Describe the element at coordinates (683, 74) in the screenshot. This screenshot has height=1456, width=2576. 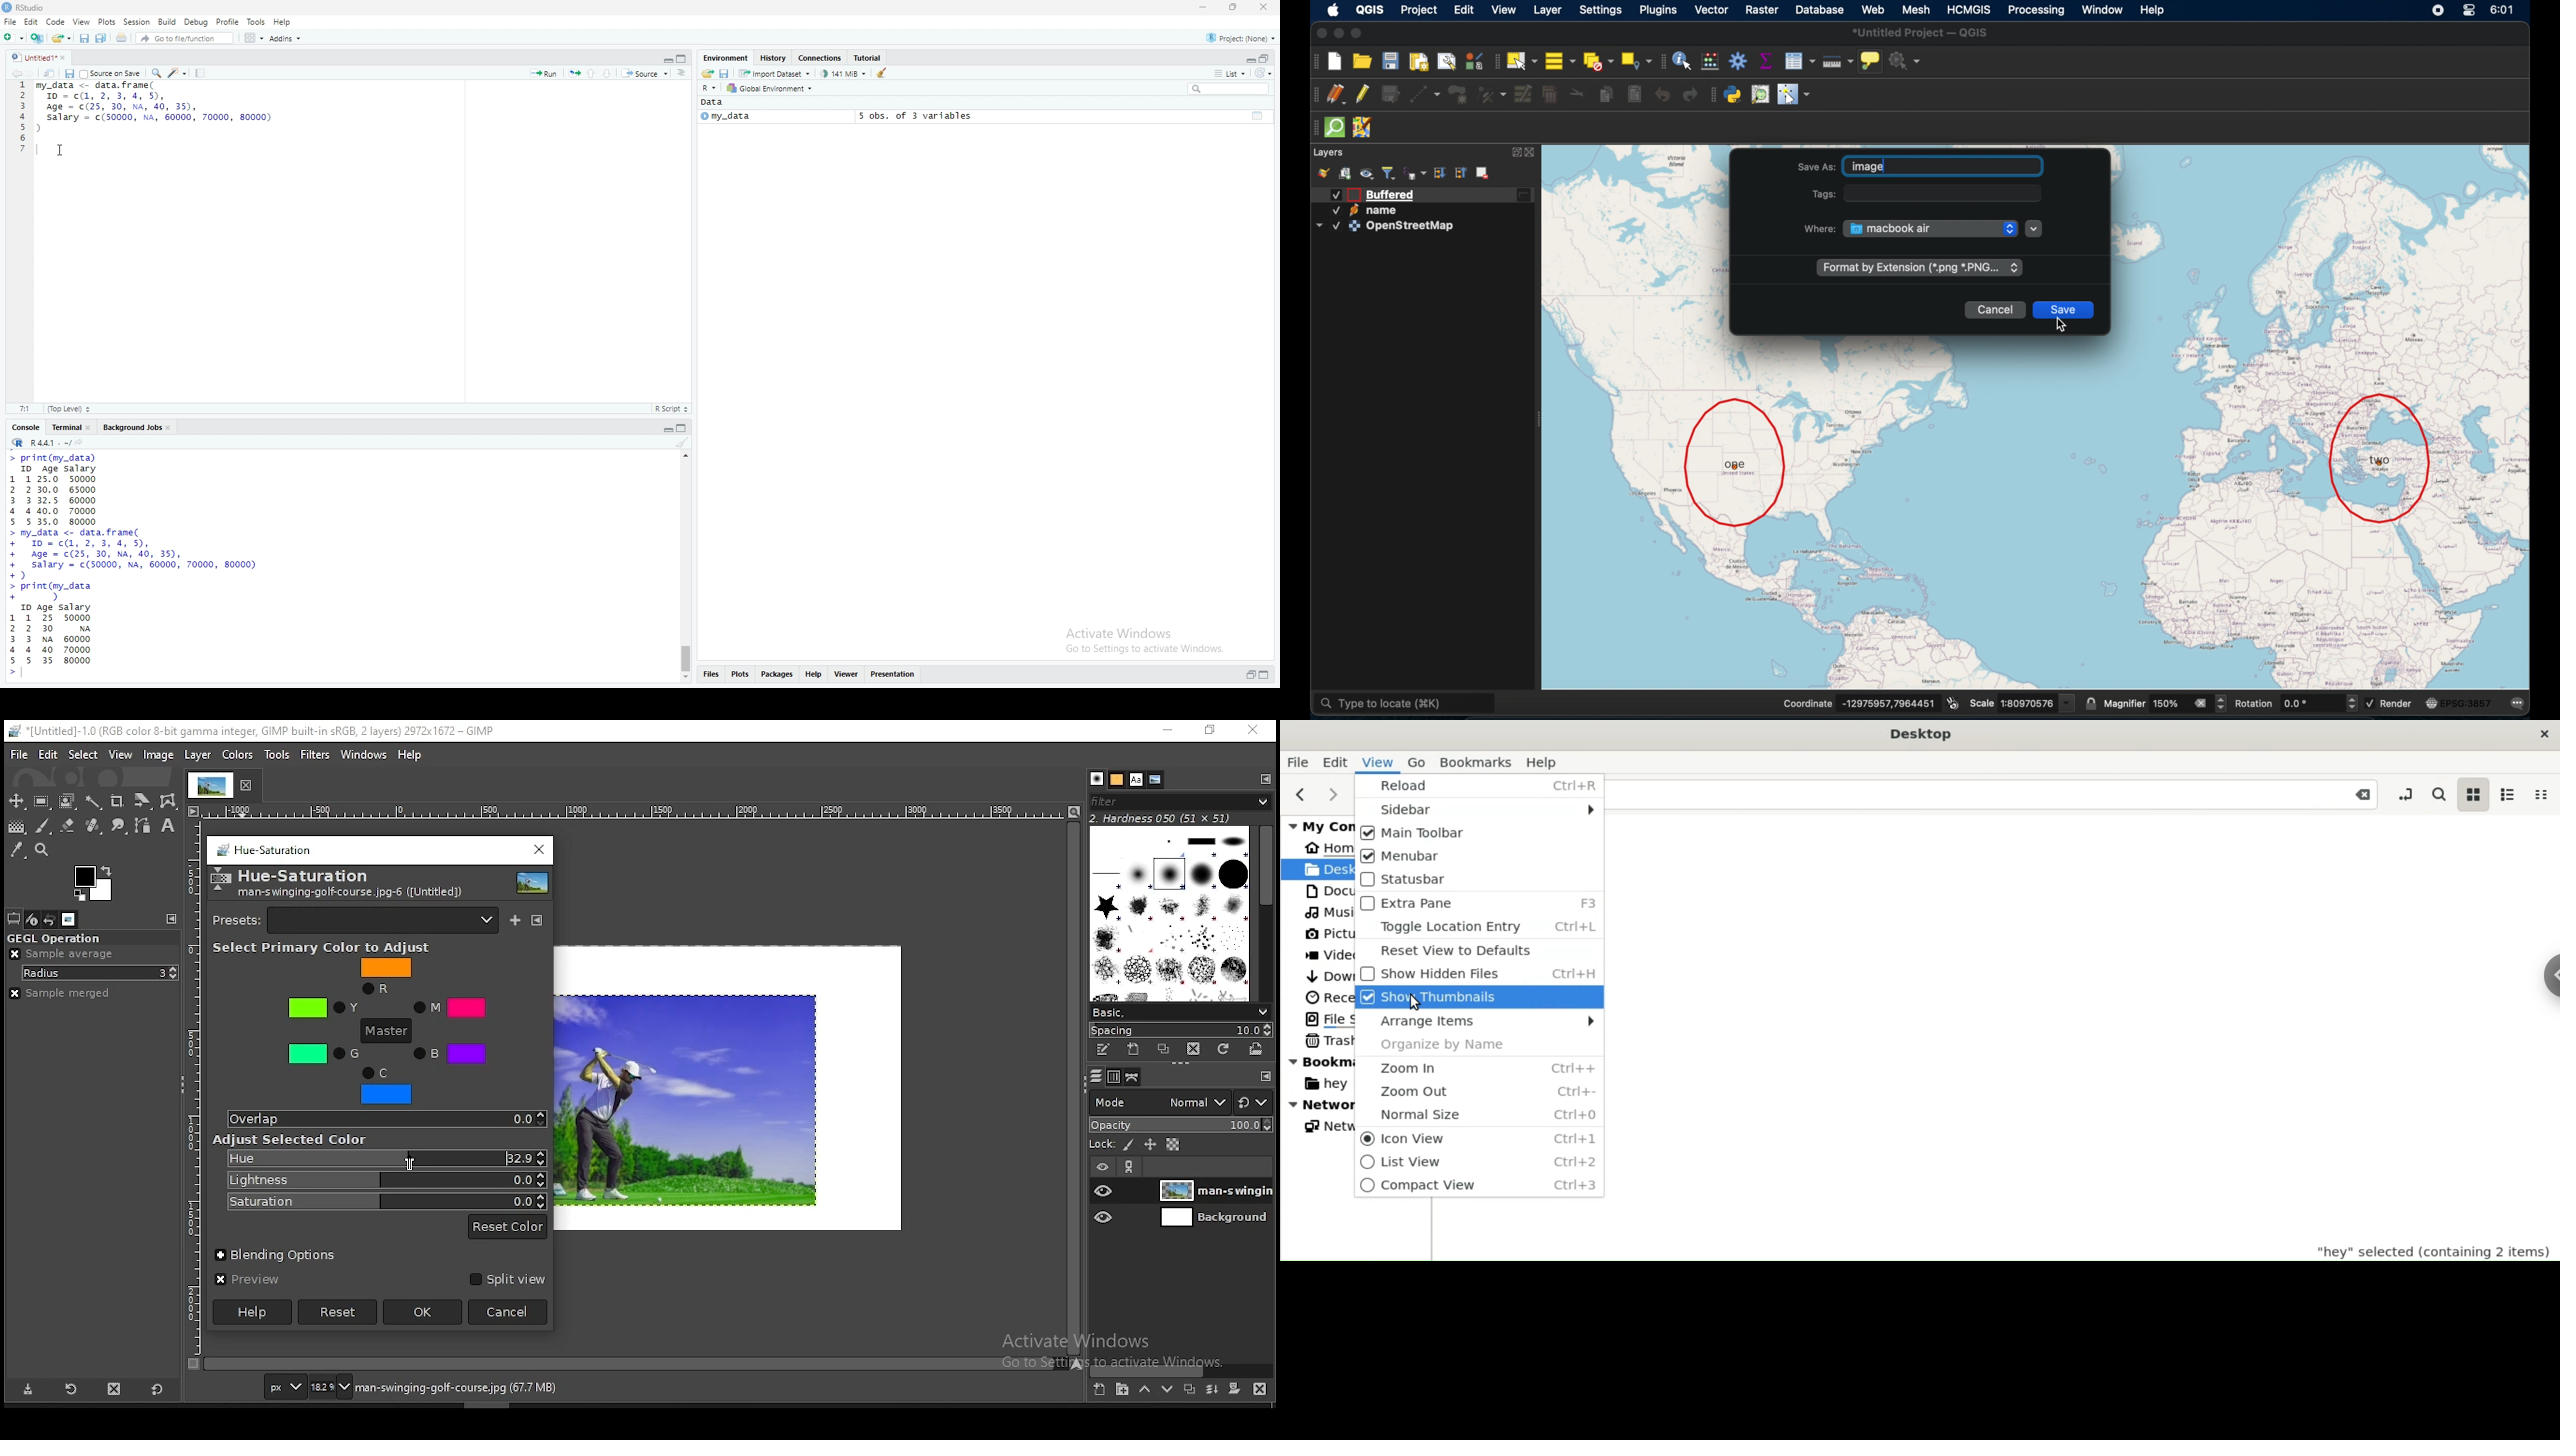
I see `show document outline` at that location.